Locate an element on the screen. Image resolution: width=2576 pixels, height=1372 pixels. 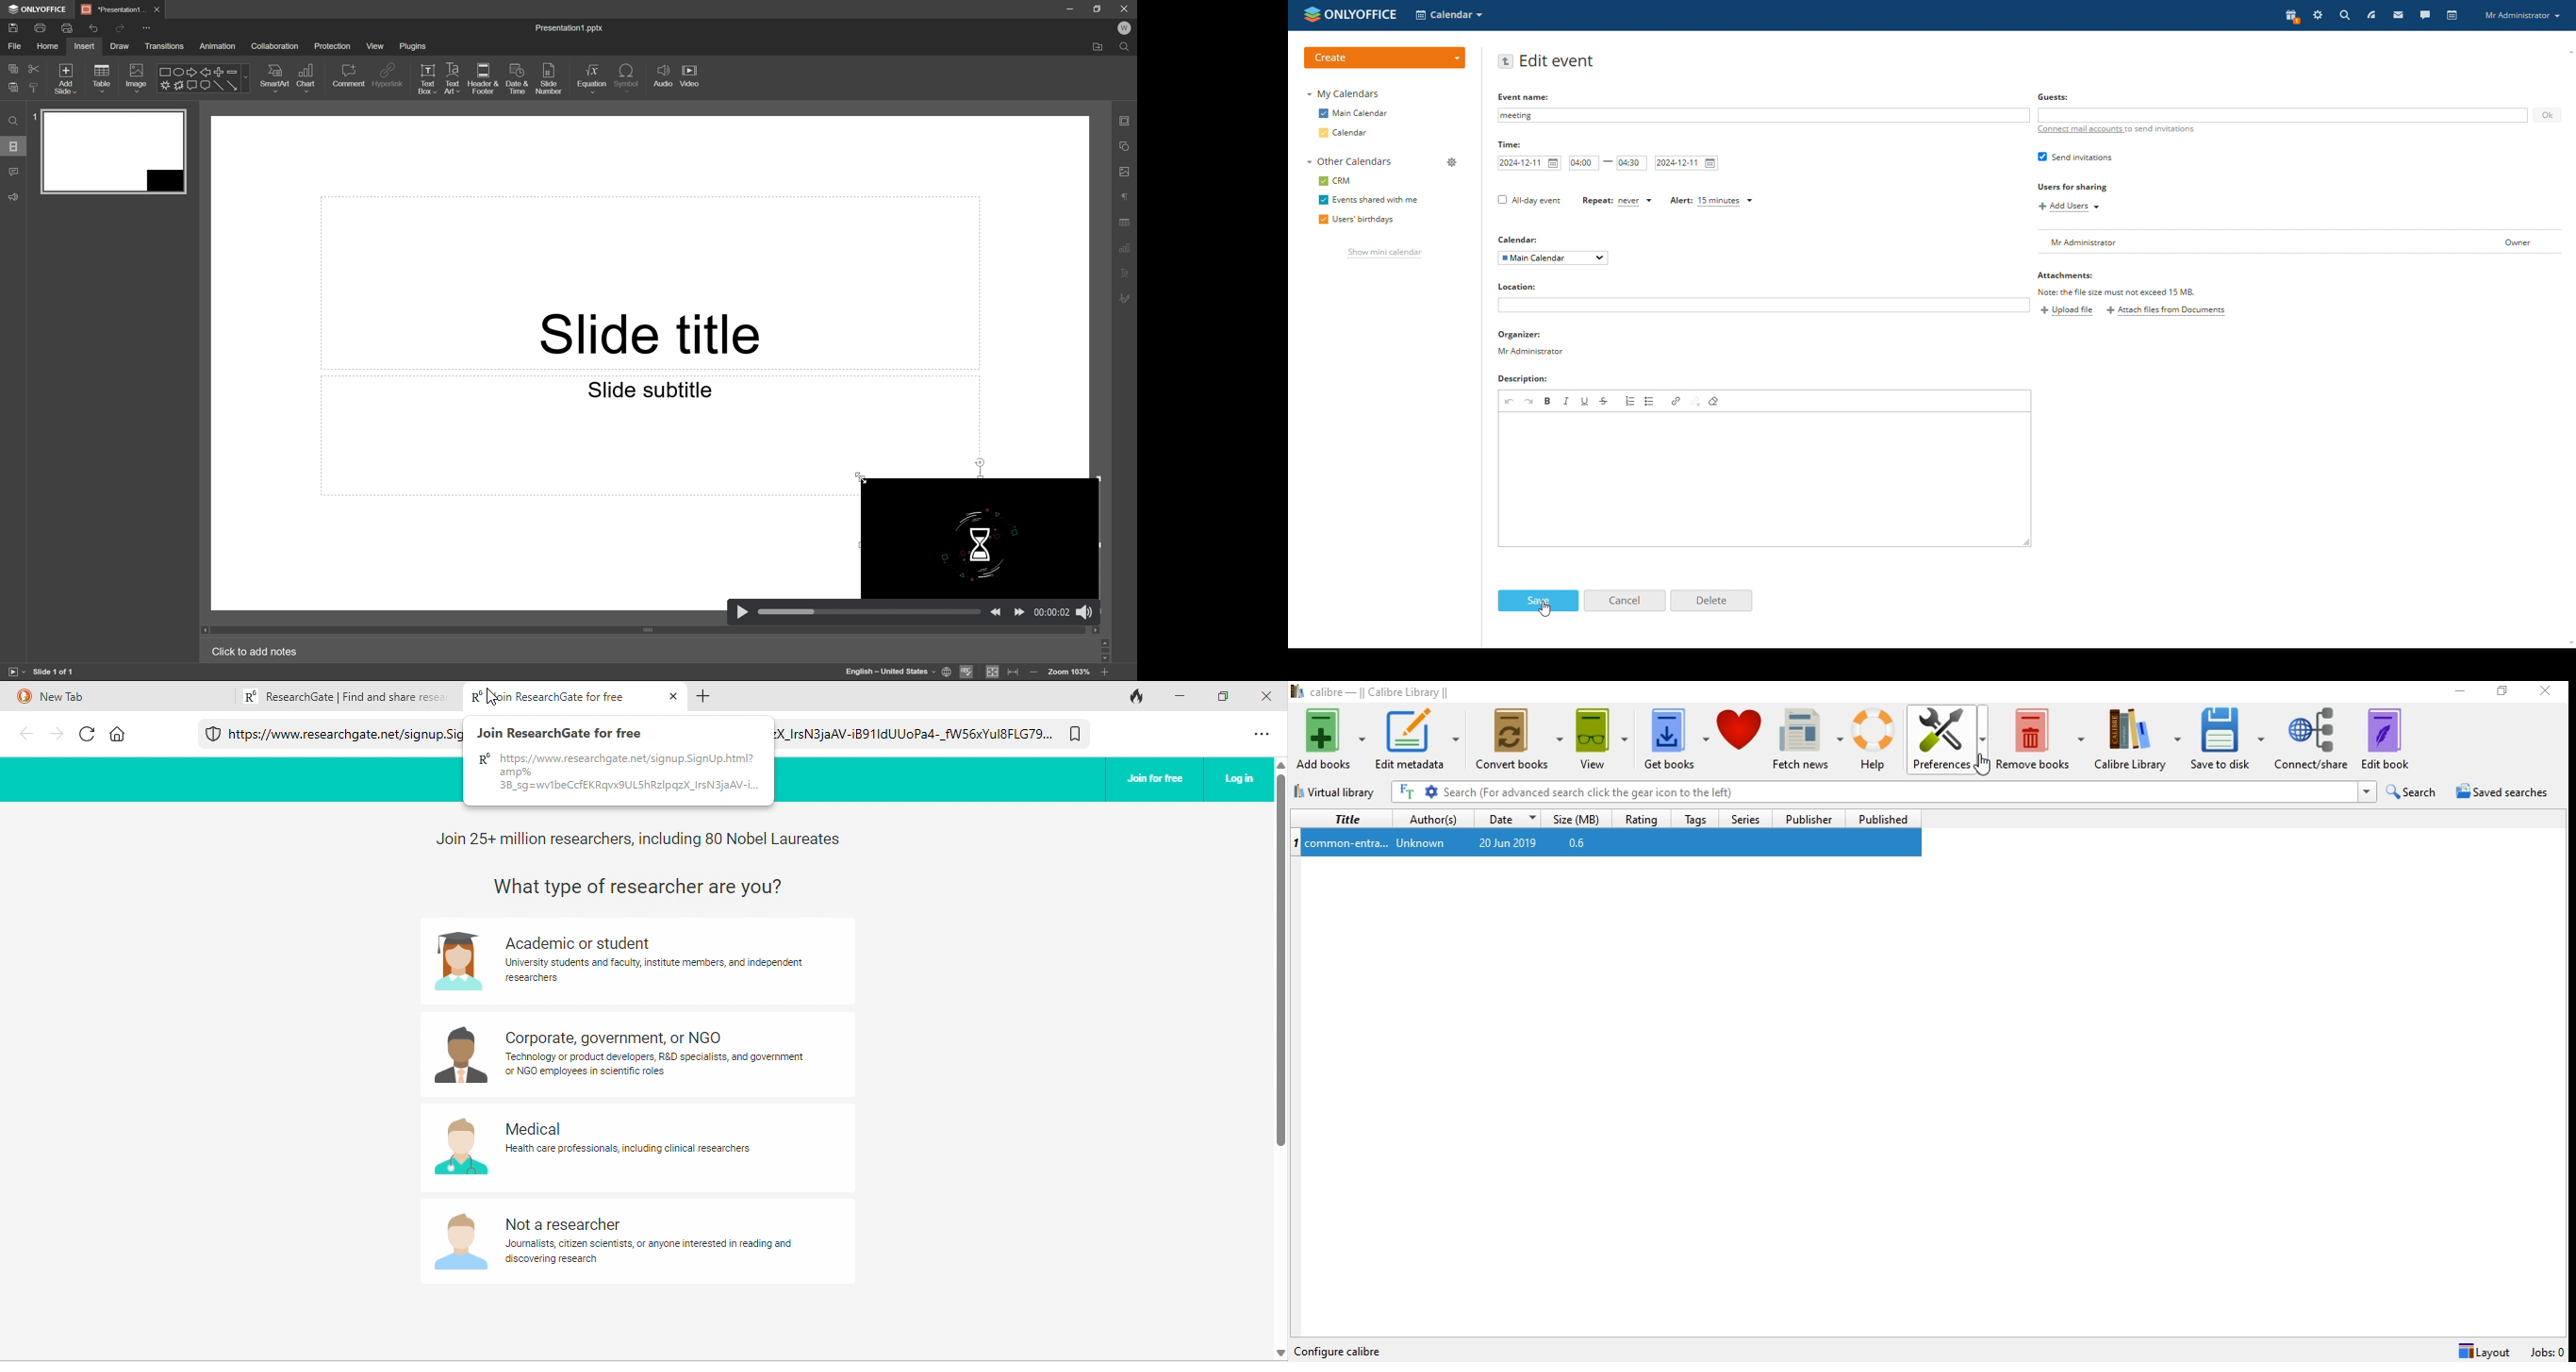
chart is located at coordinates (307, 77).